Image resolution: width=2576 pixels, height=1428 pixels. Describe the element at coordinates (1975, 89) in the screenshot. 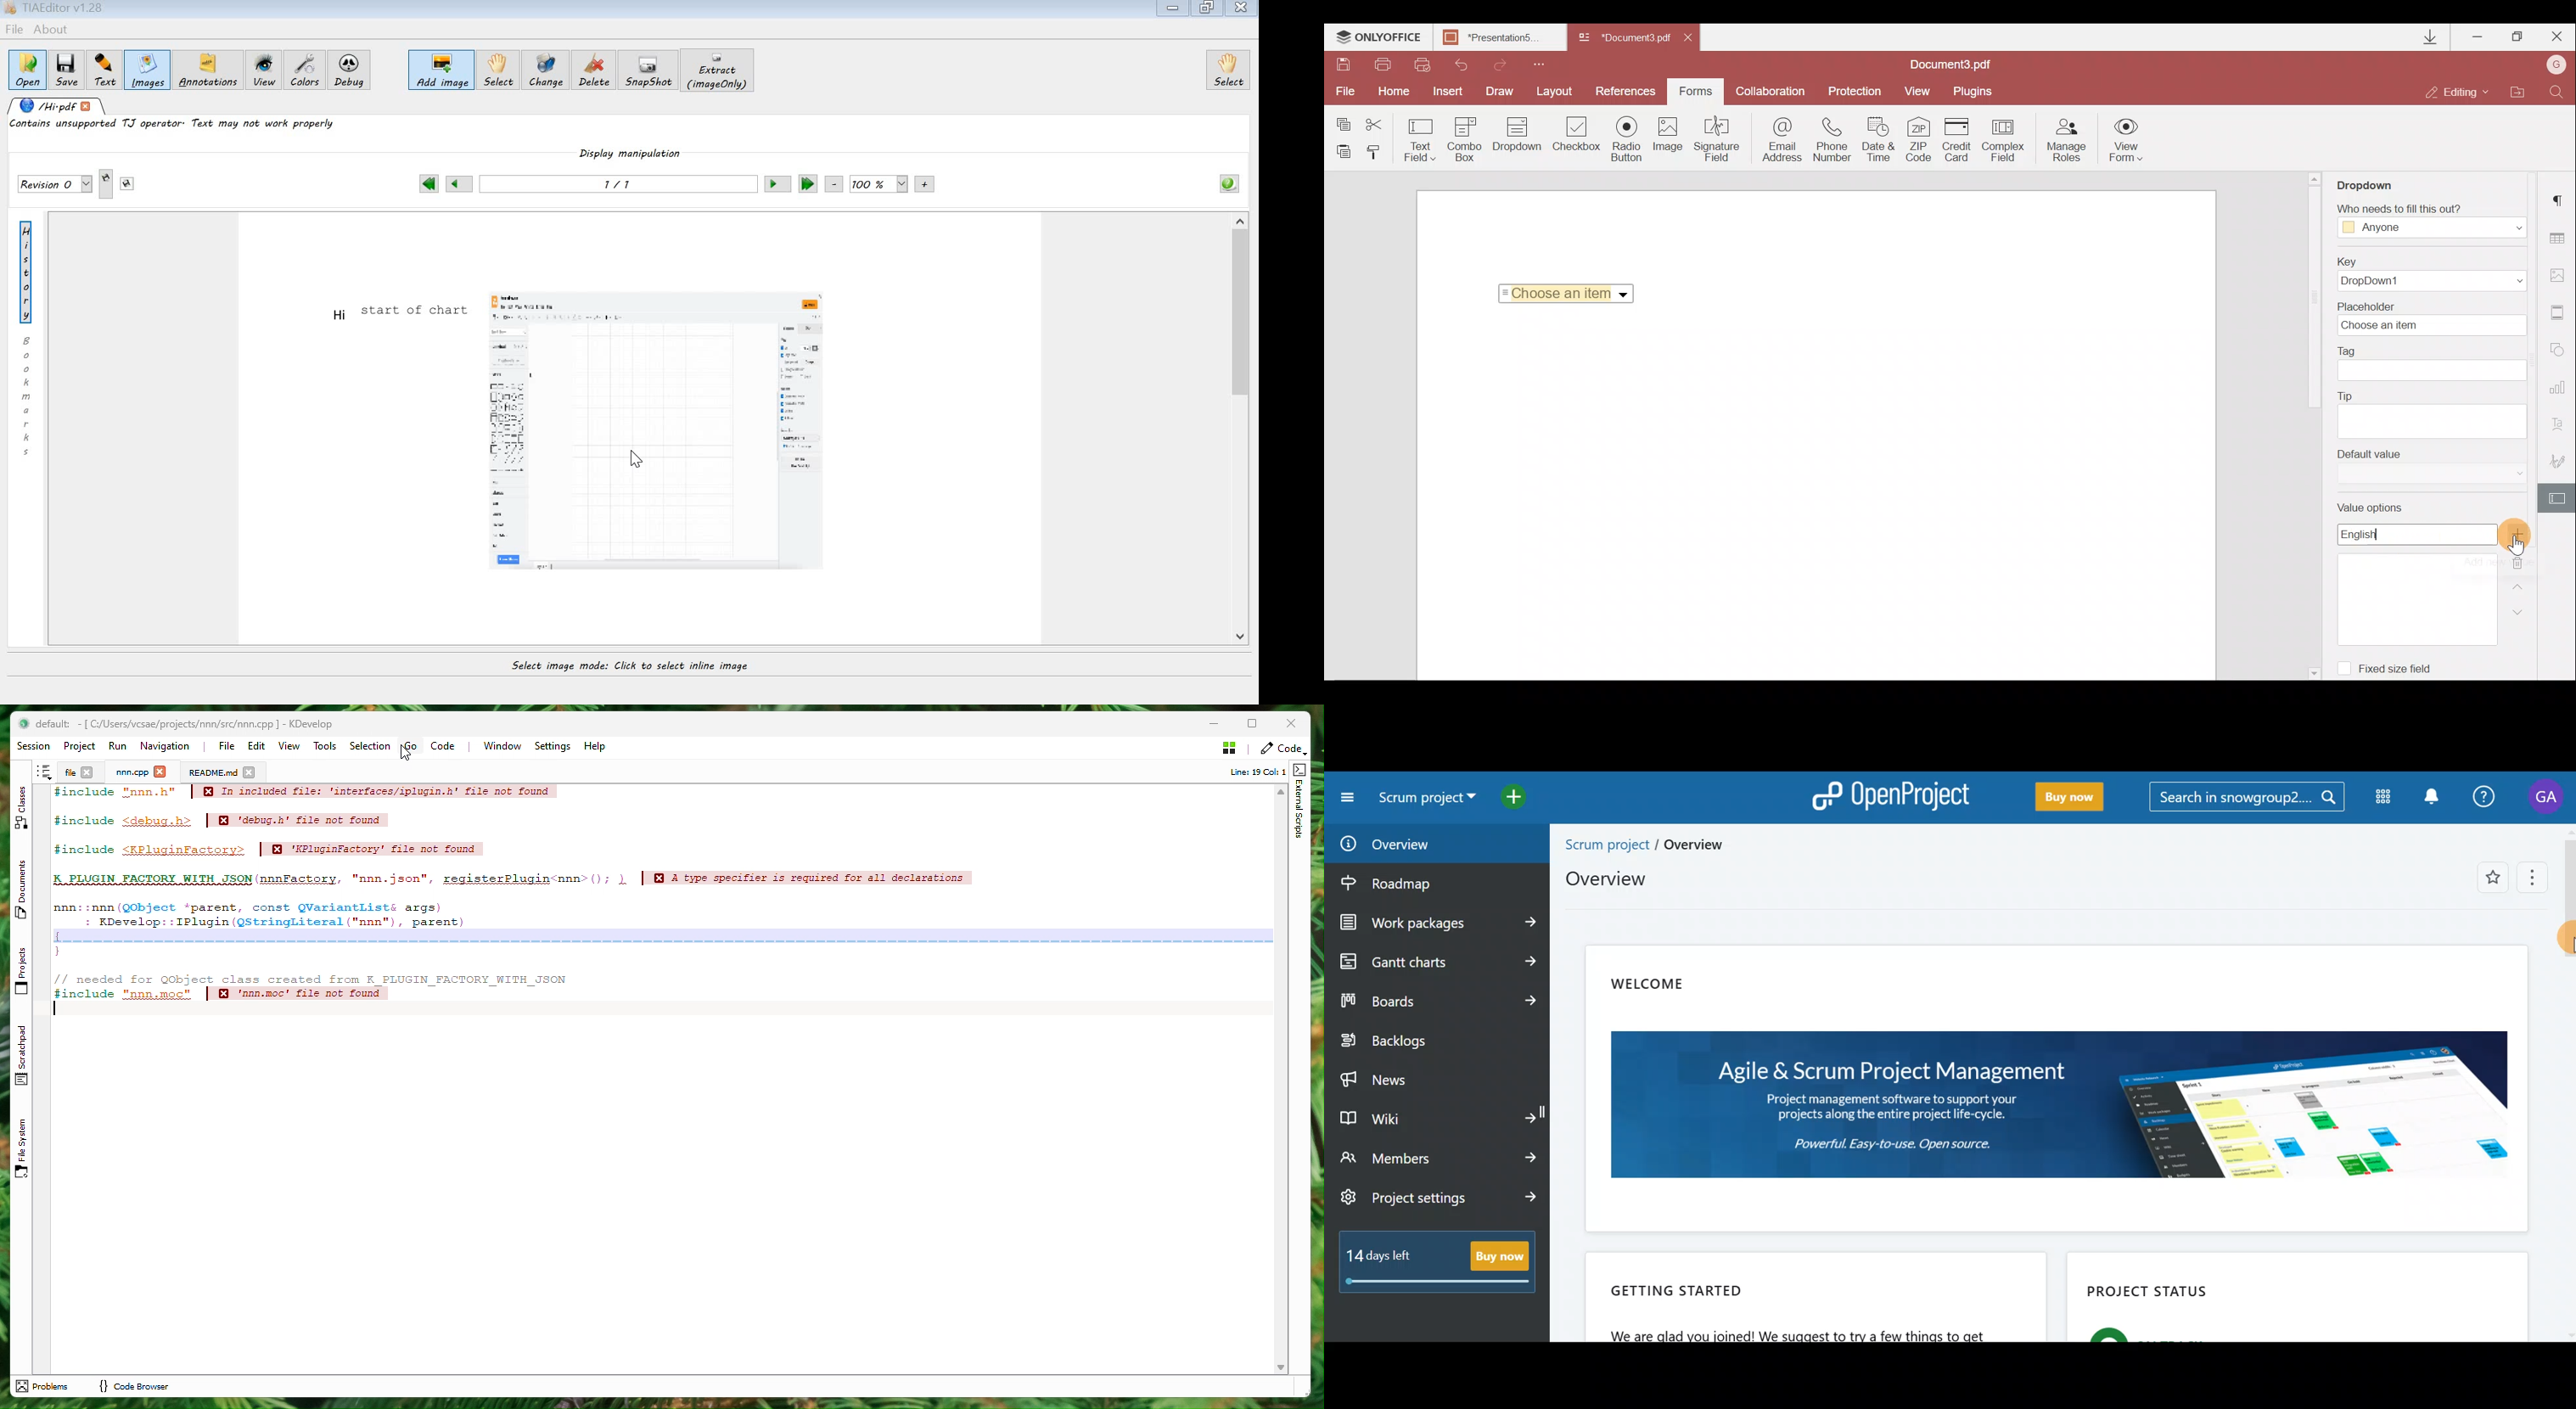

I see `Plugins` at that location.